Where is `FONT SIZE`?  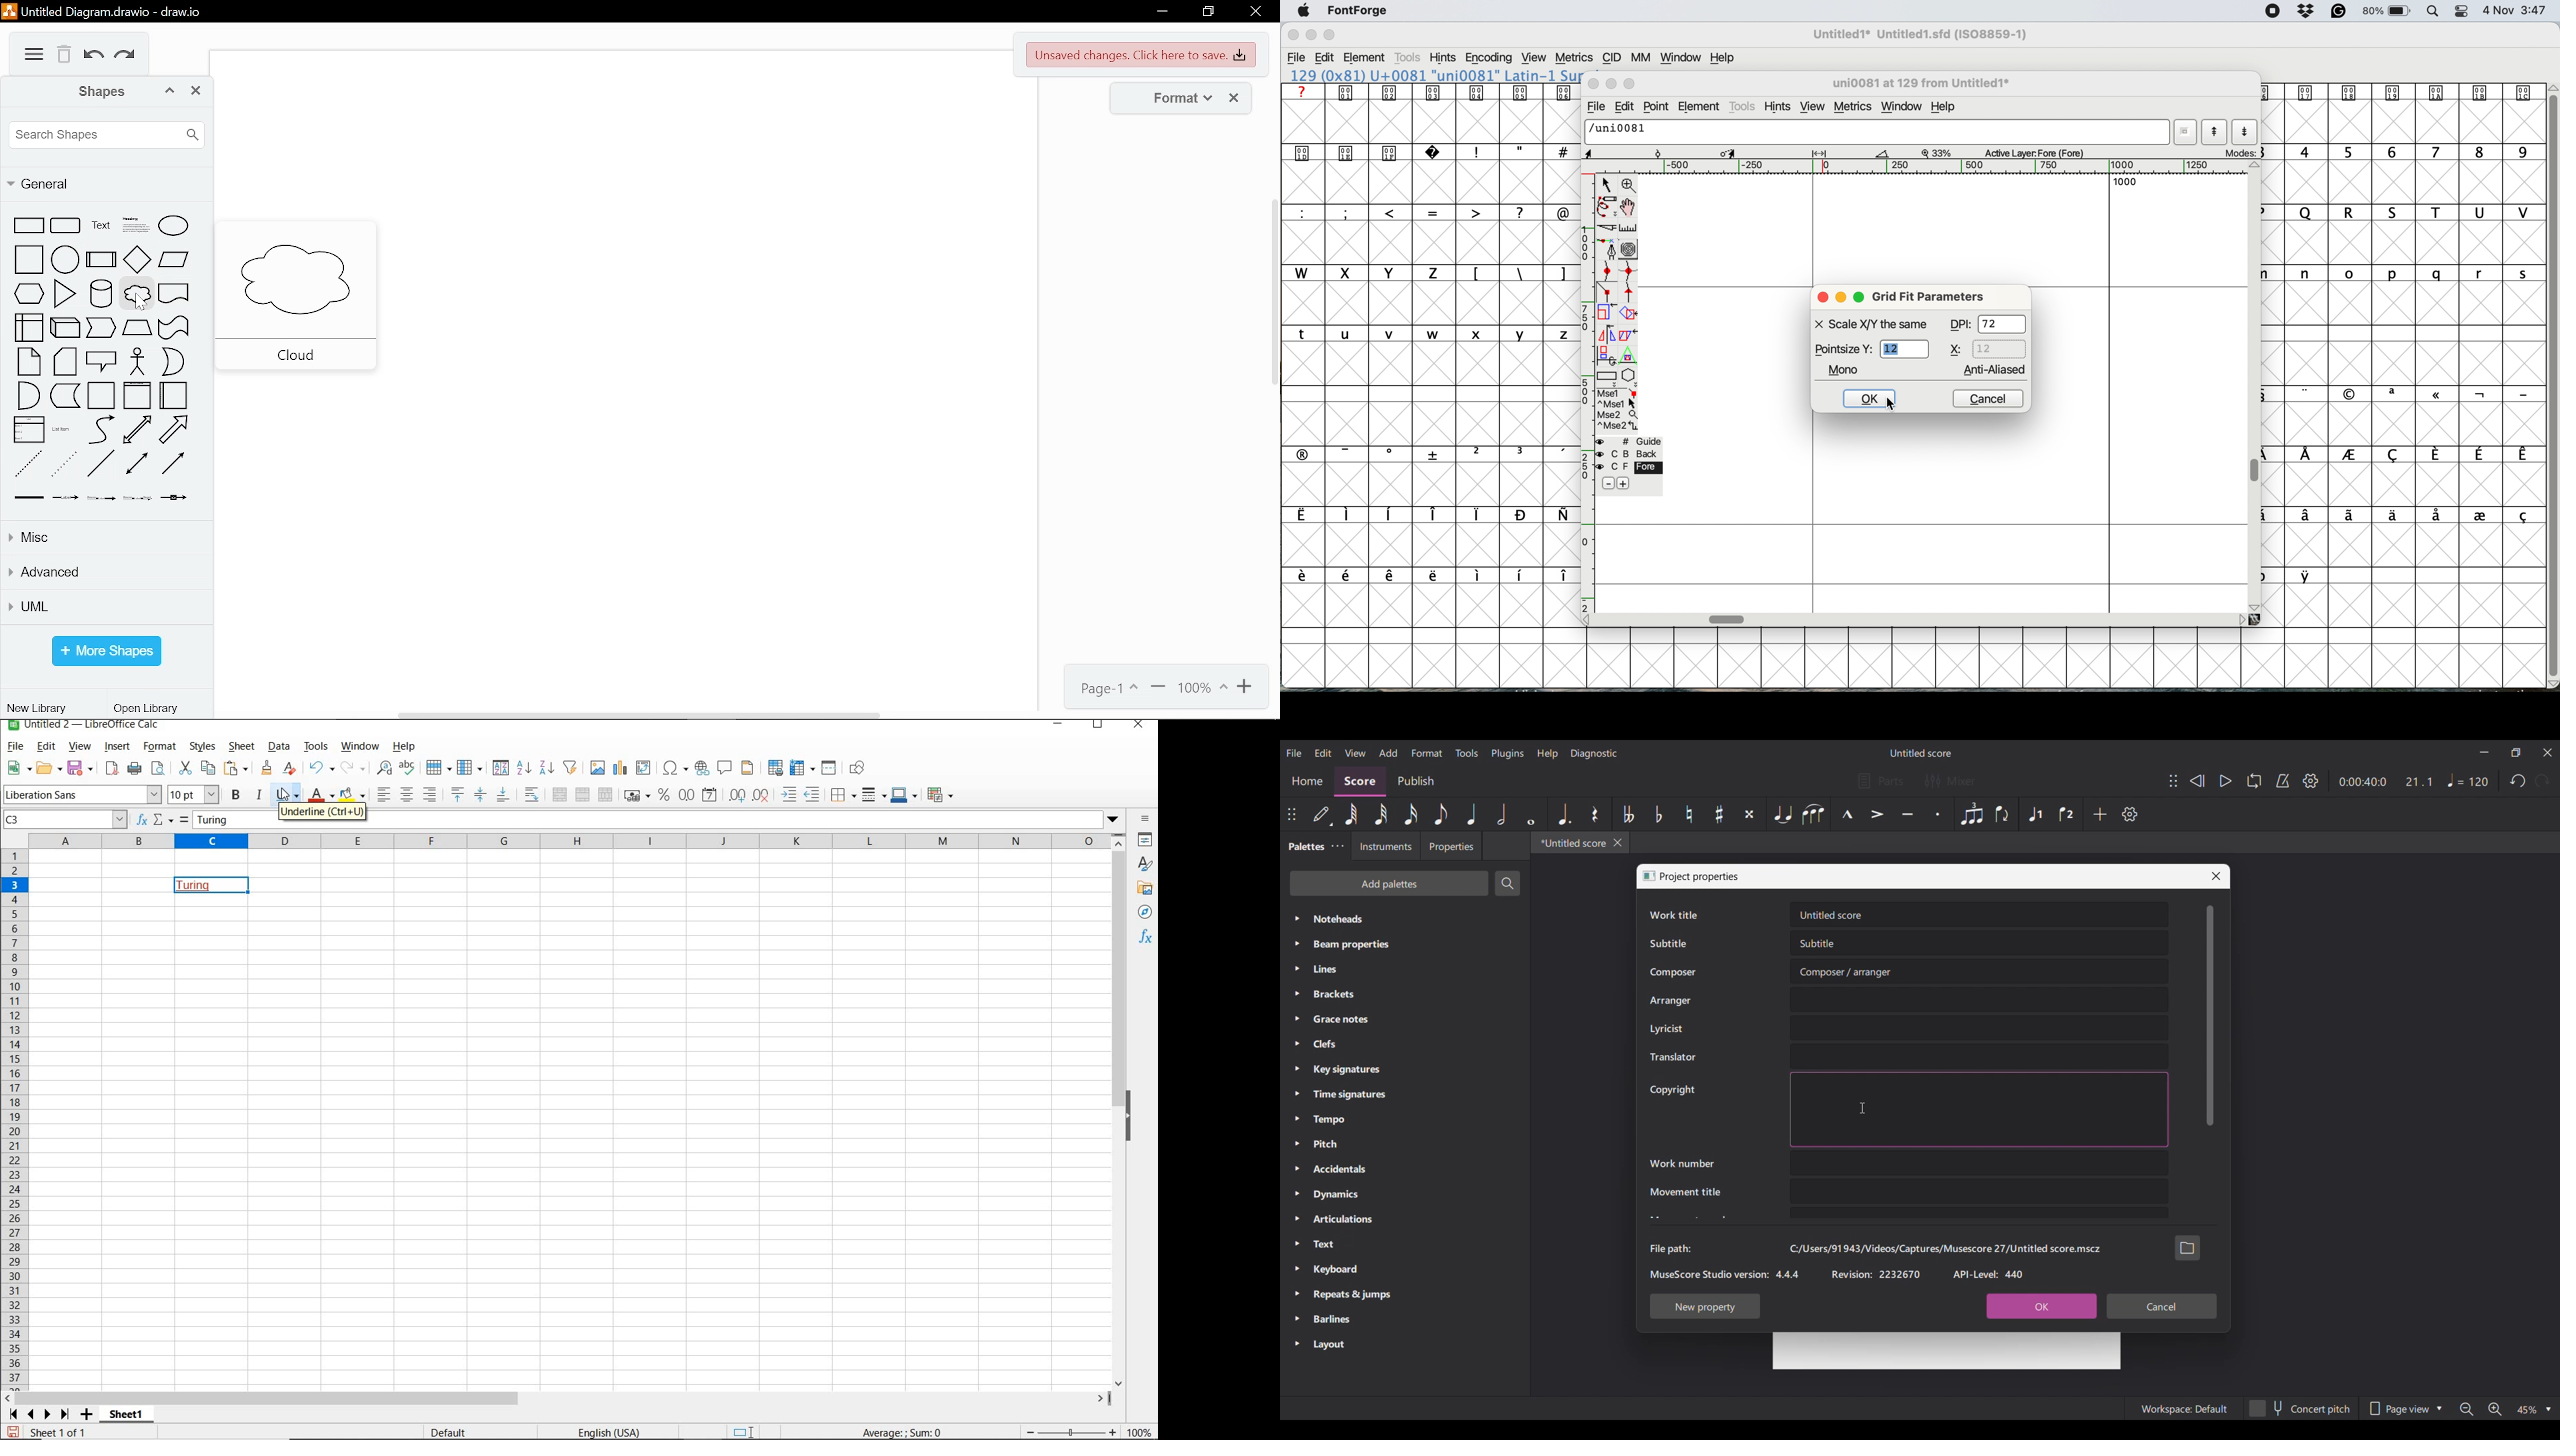
FONT SIZE is located at coordinates (193, 794).